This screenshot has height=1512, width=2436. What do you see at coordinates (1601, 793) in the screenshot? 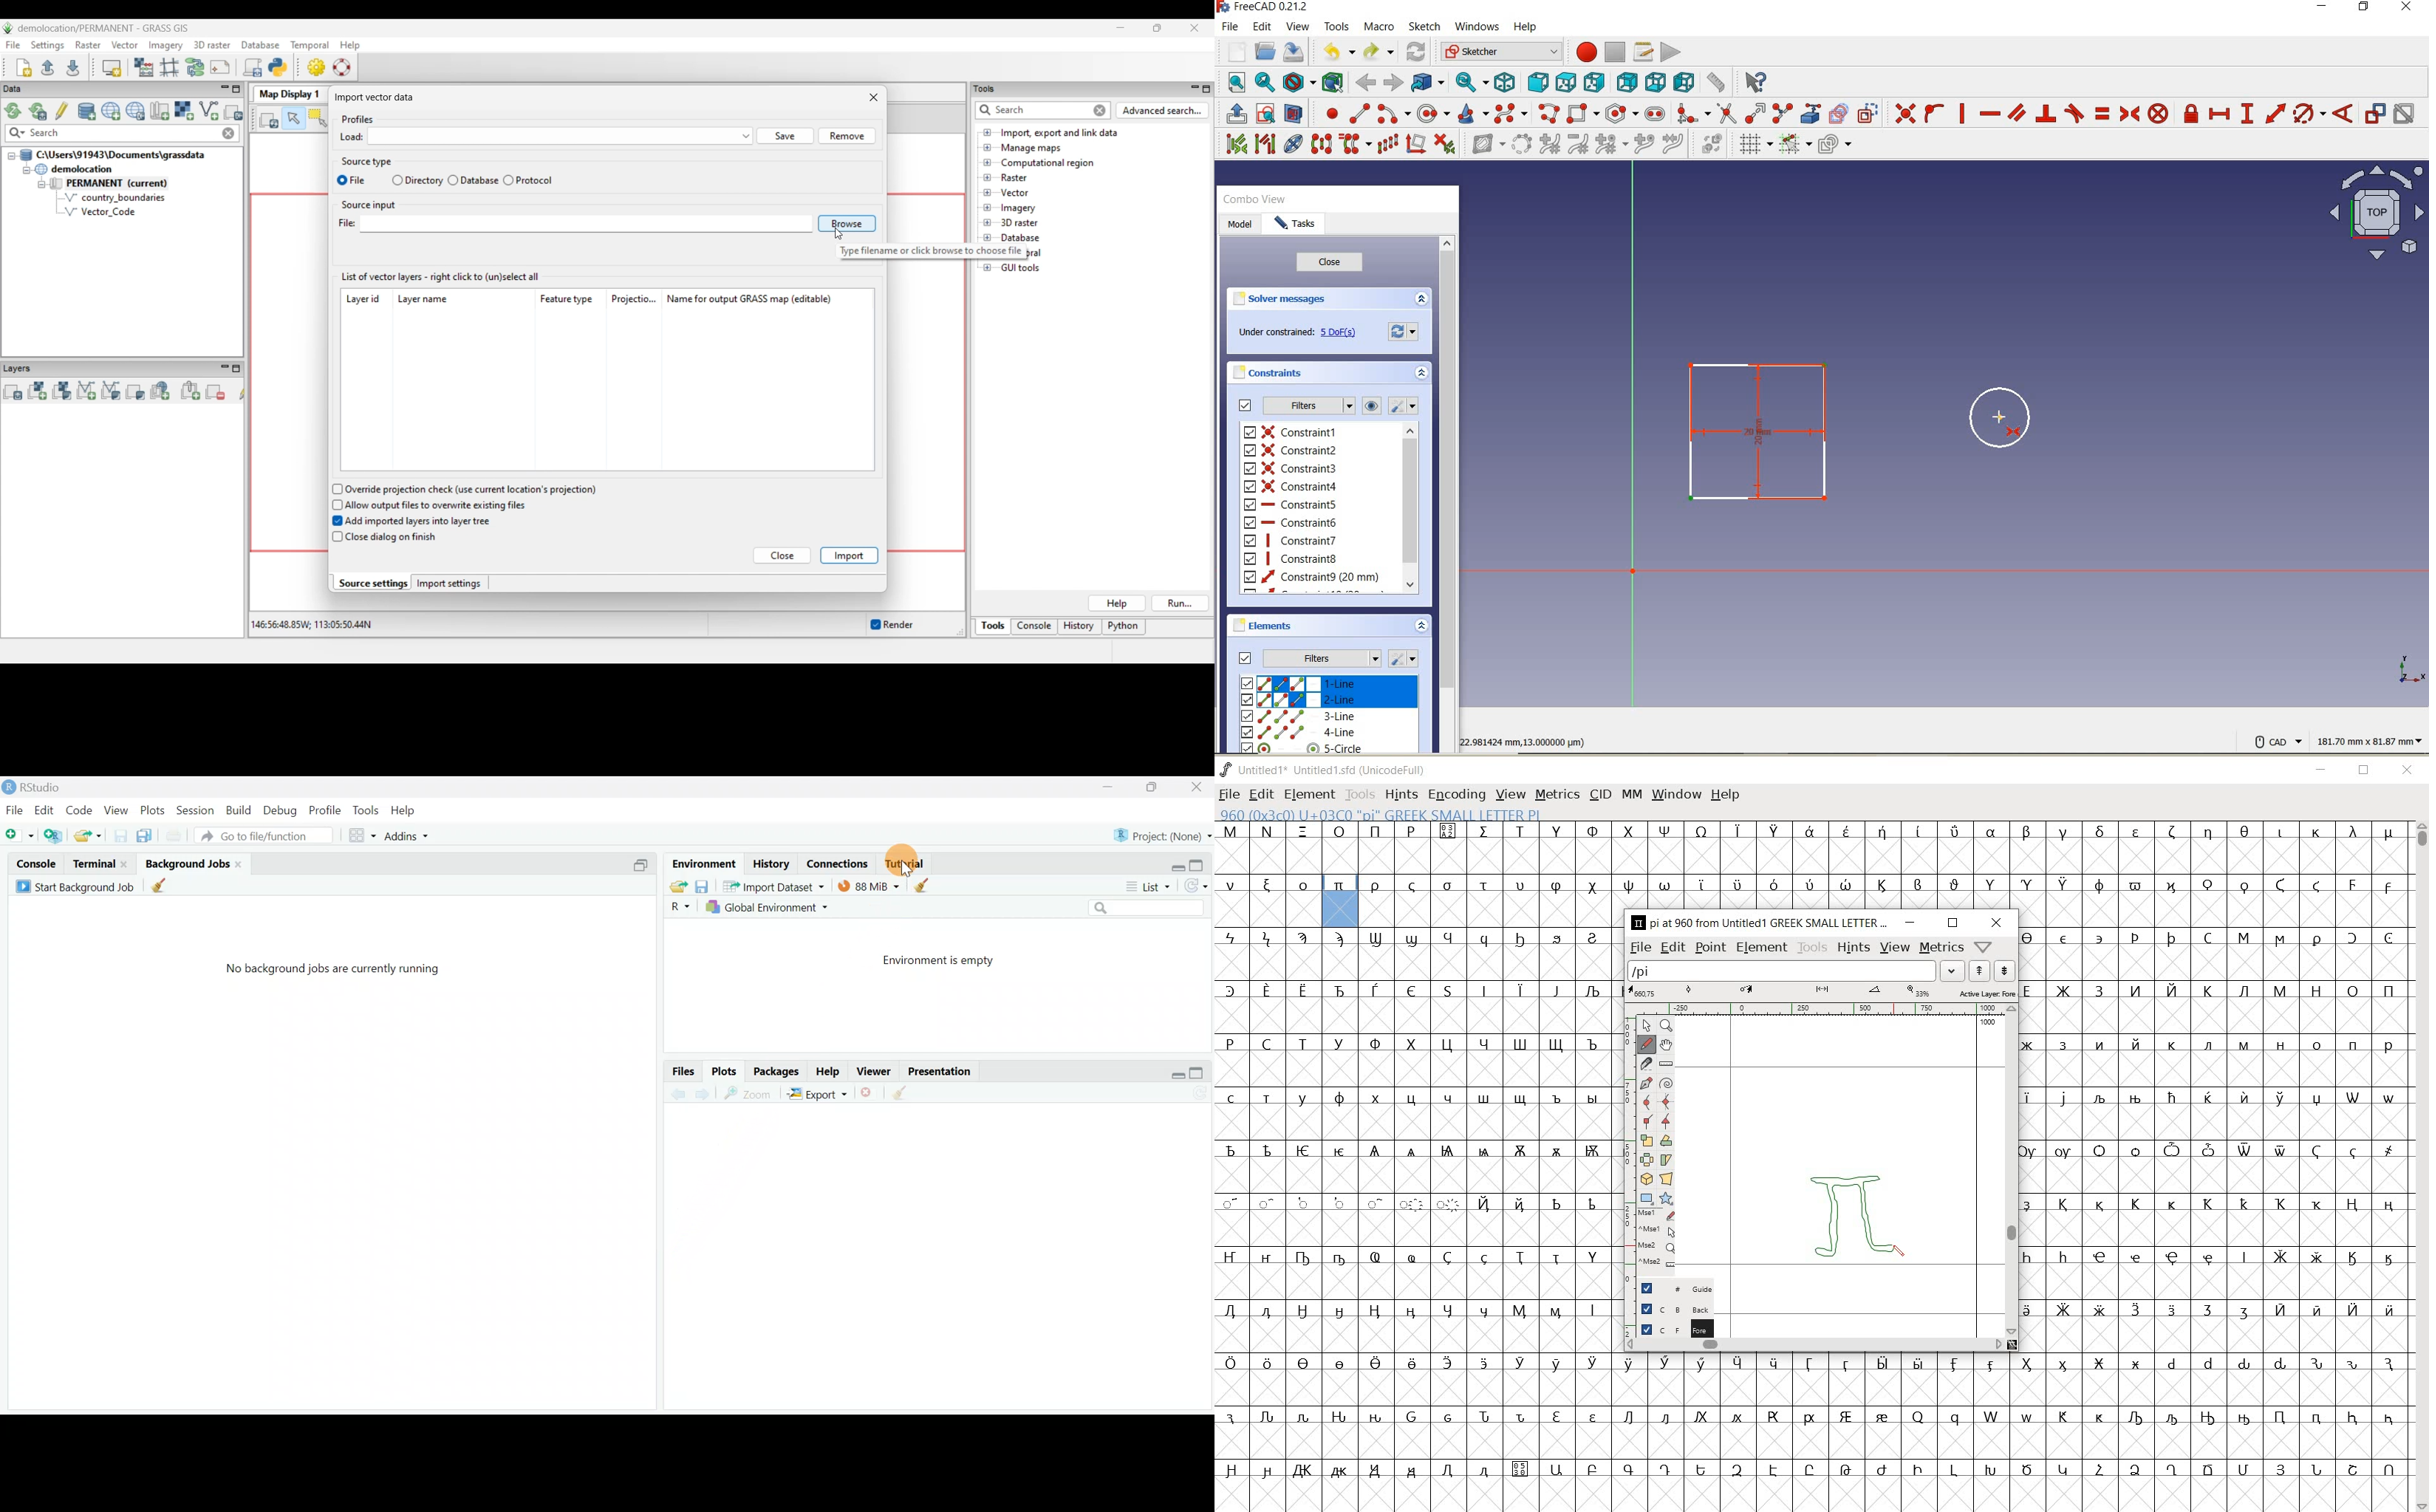
I see `CID` at bounding box center [1601, 793].